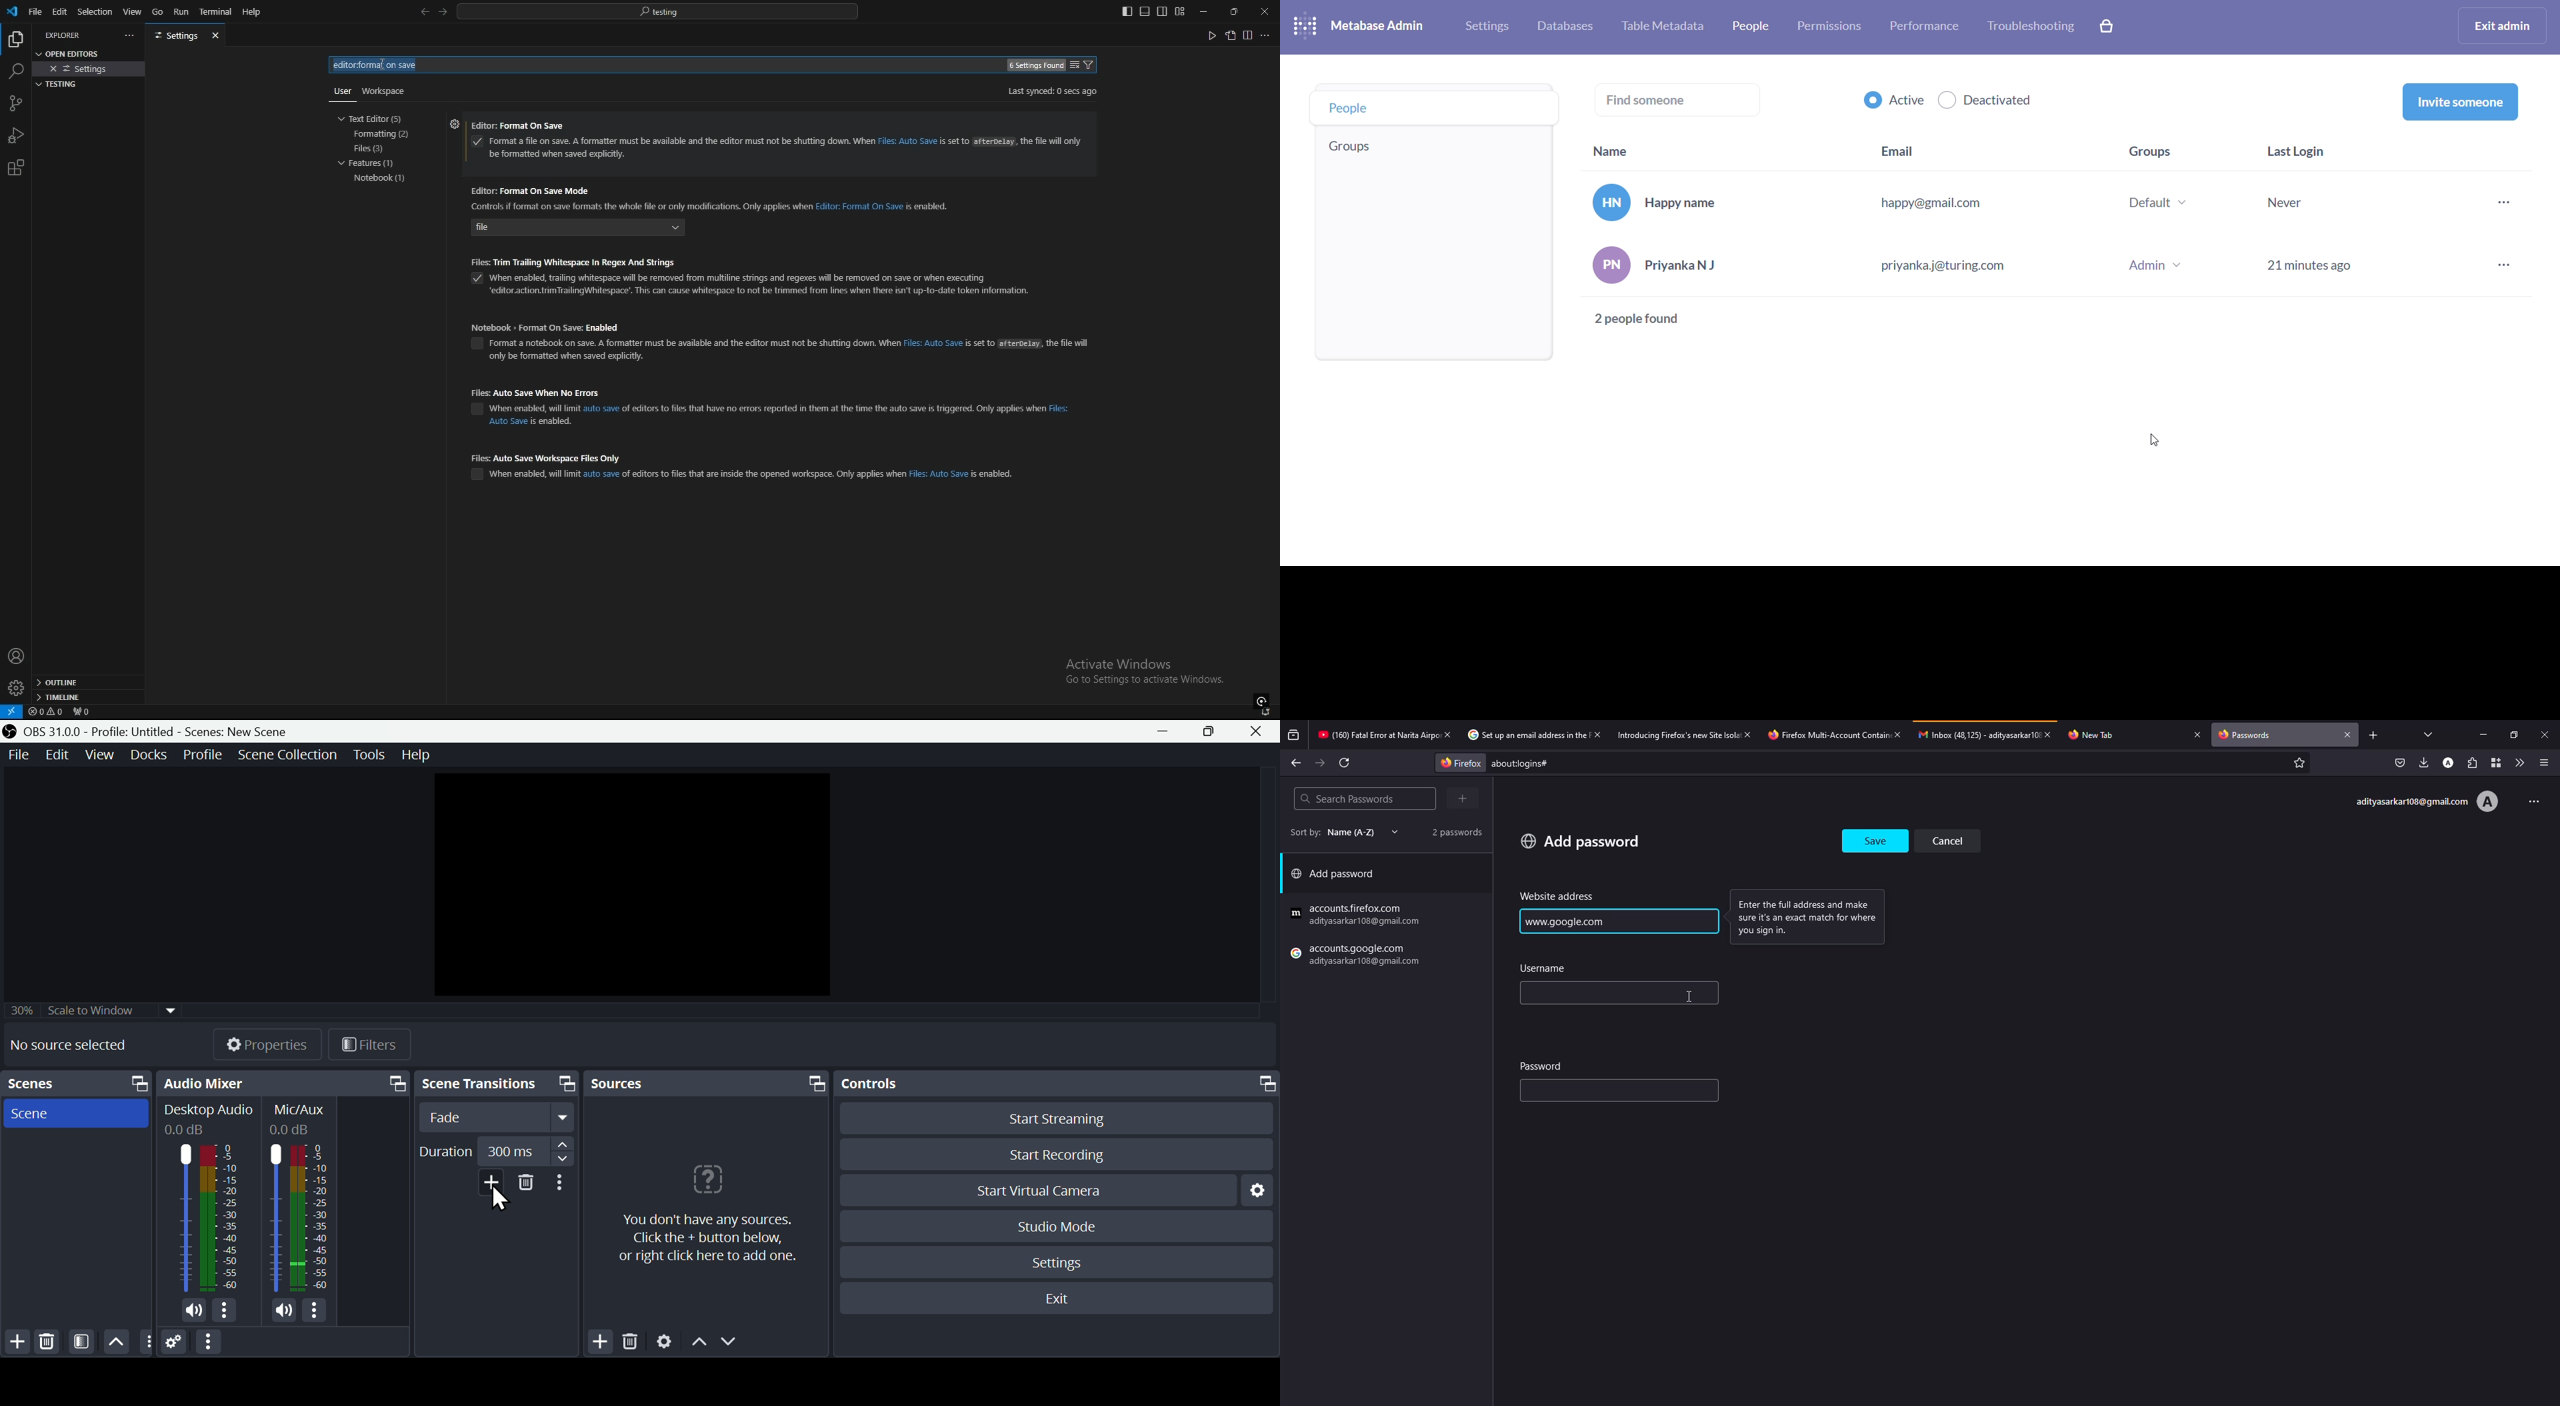  Describe the element at coordinates (367, 753) in the screenshot. I see `` at that location.